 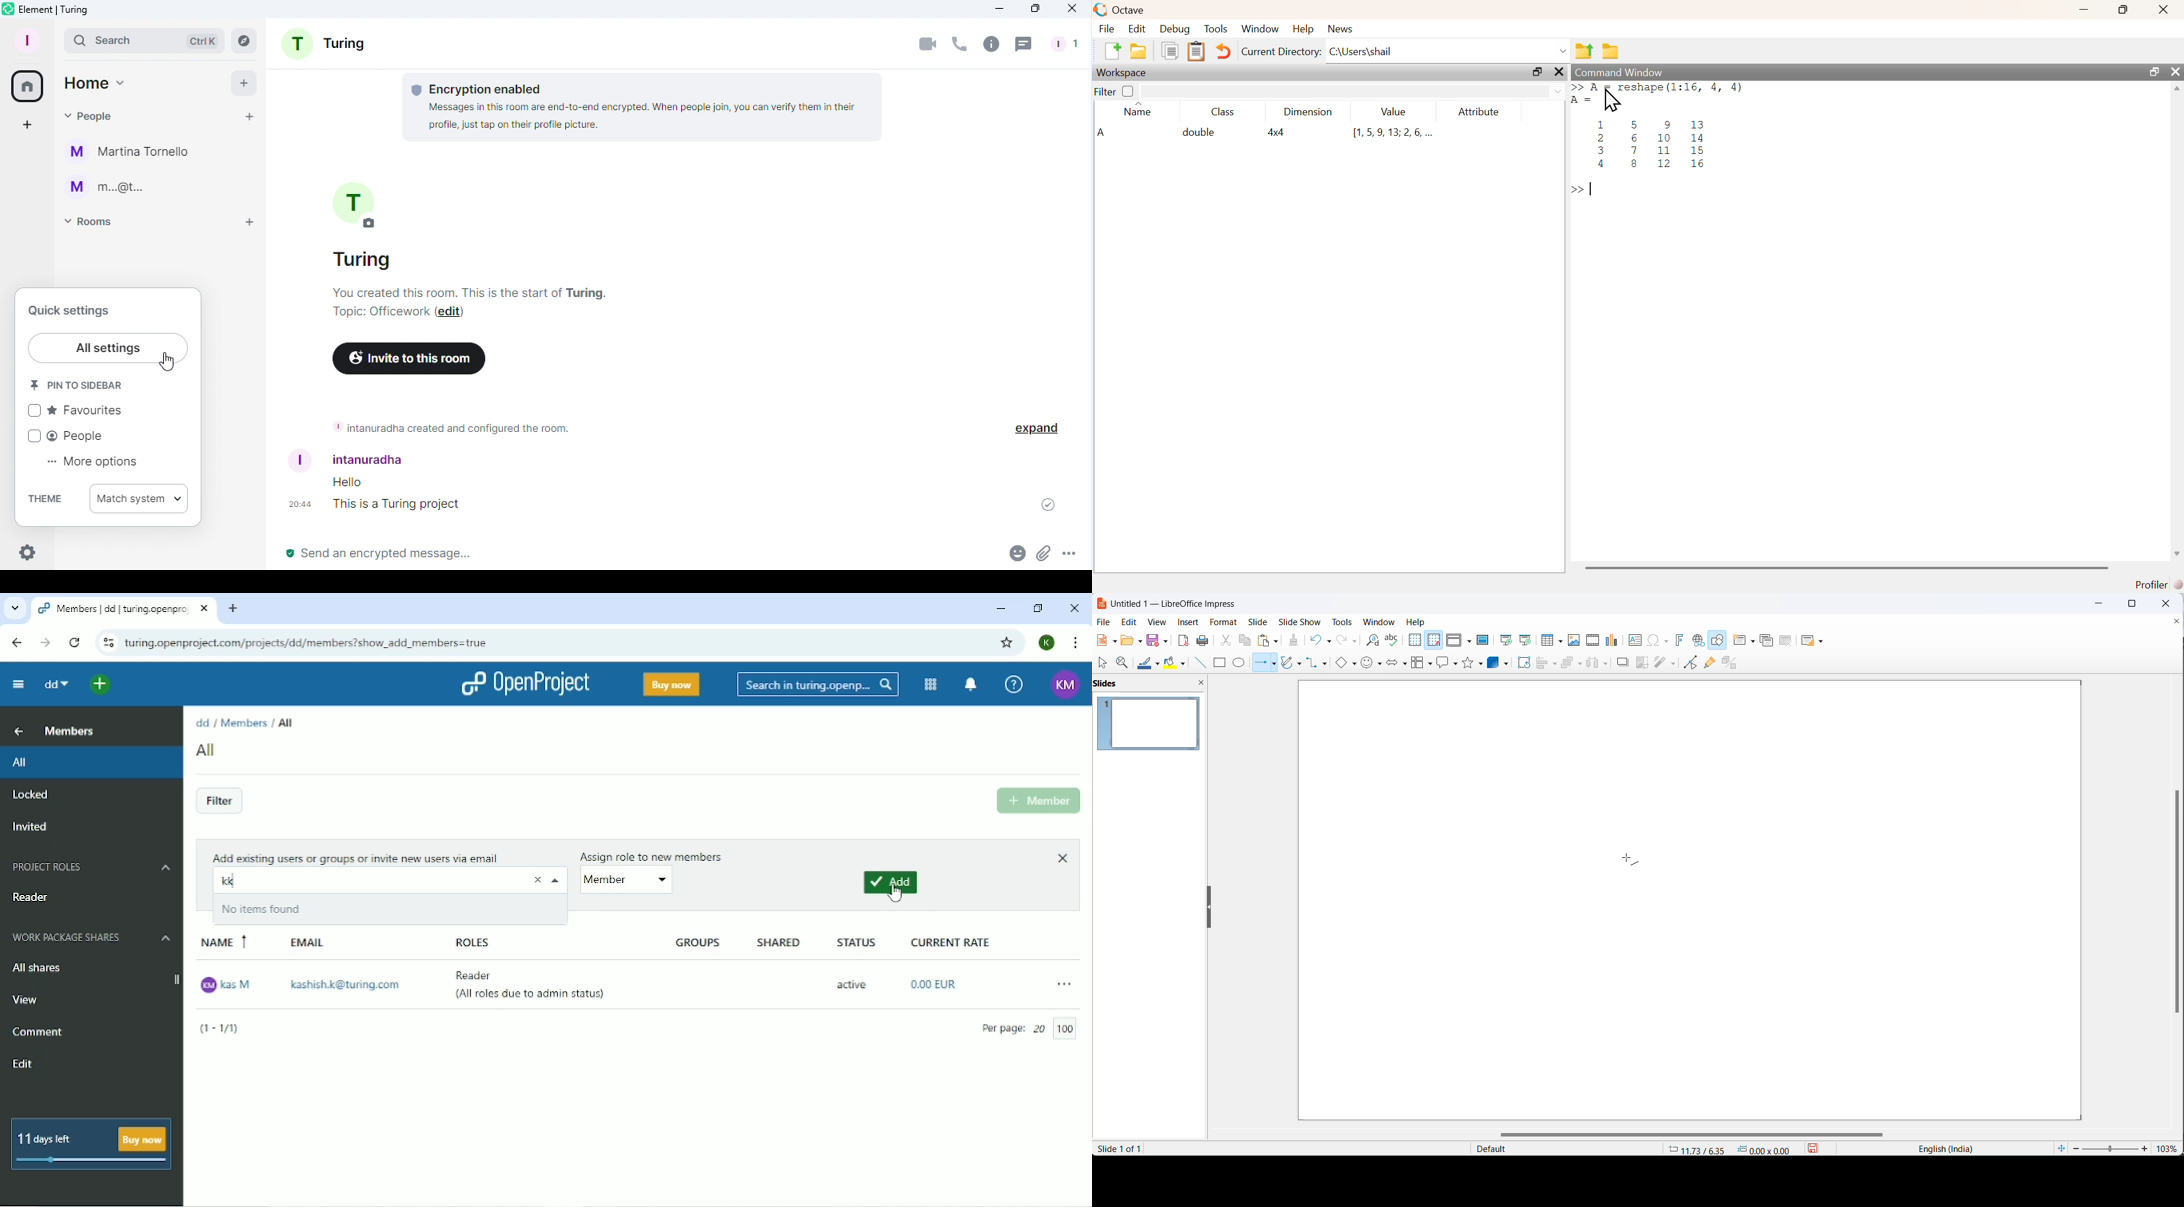 What do you see at coordinates (90, 438) in the screenshot?
I see `People` at bounding box center [90, 438].